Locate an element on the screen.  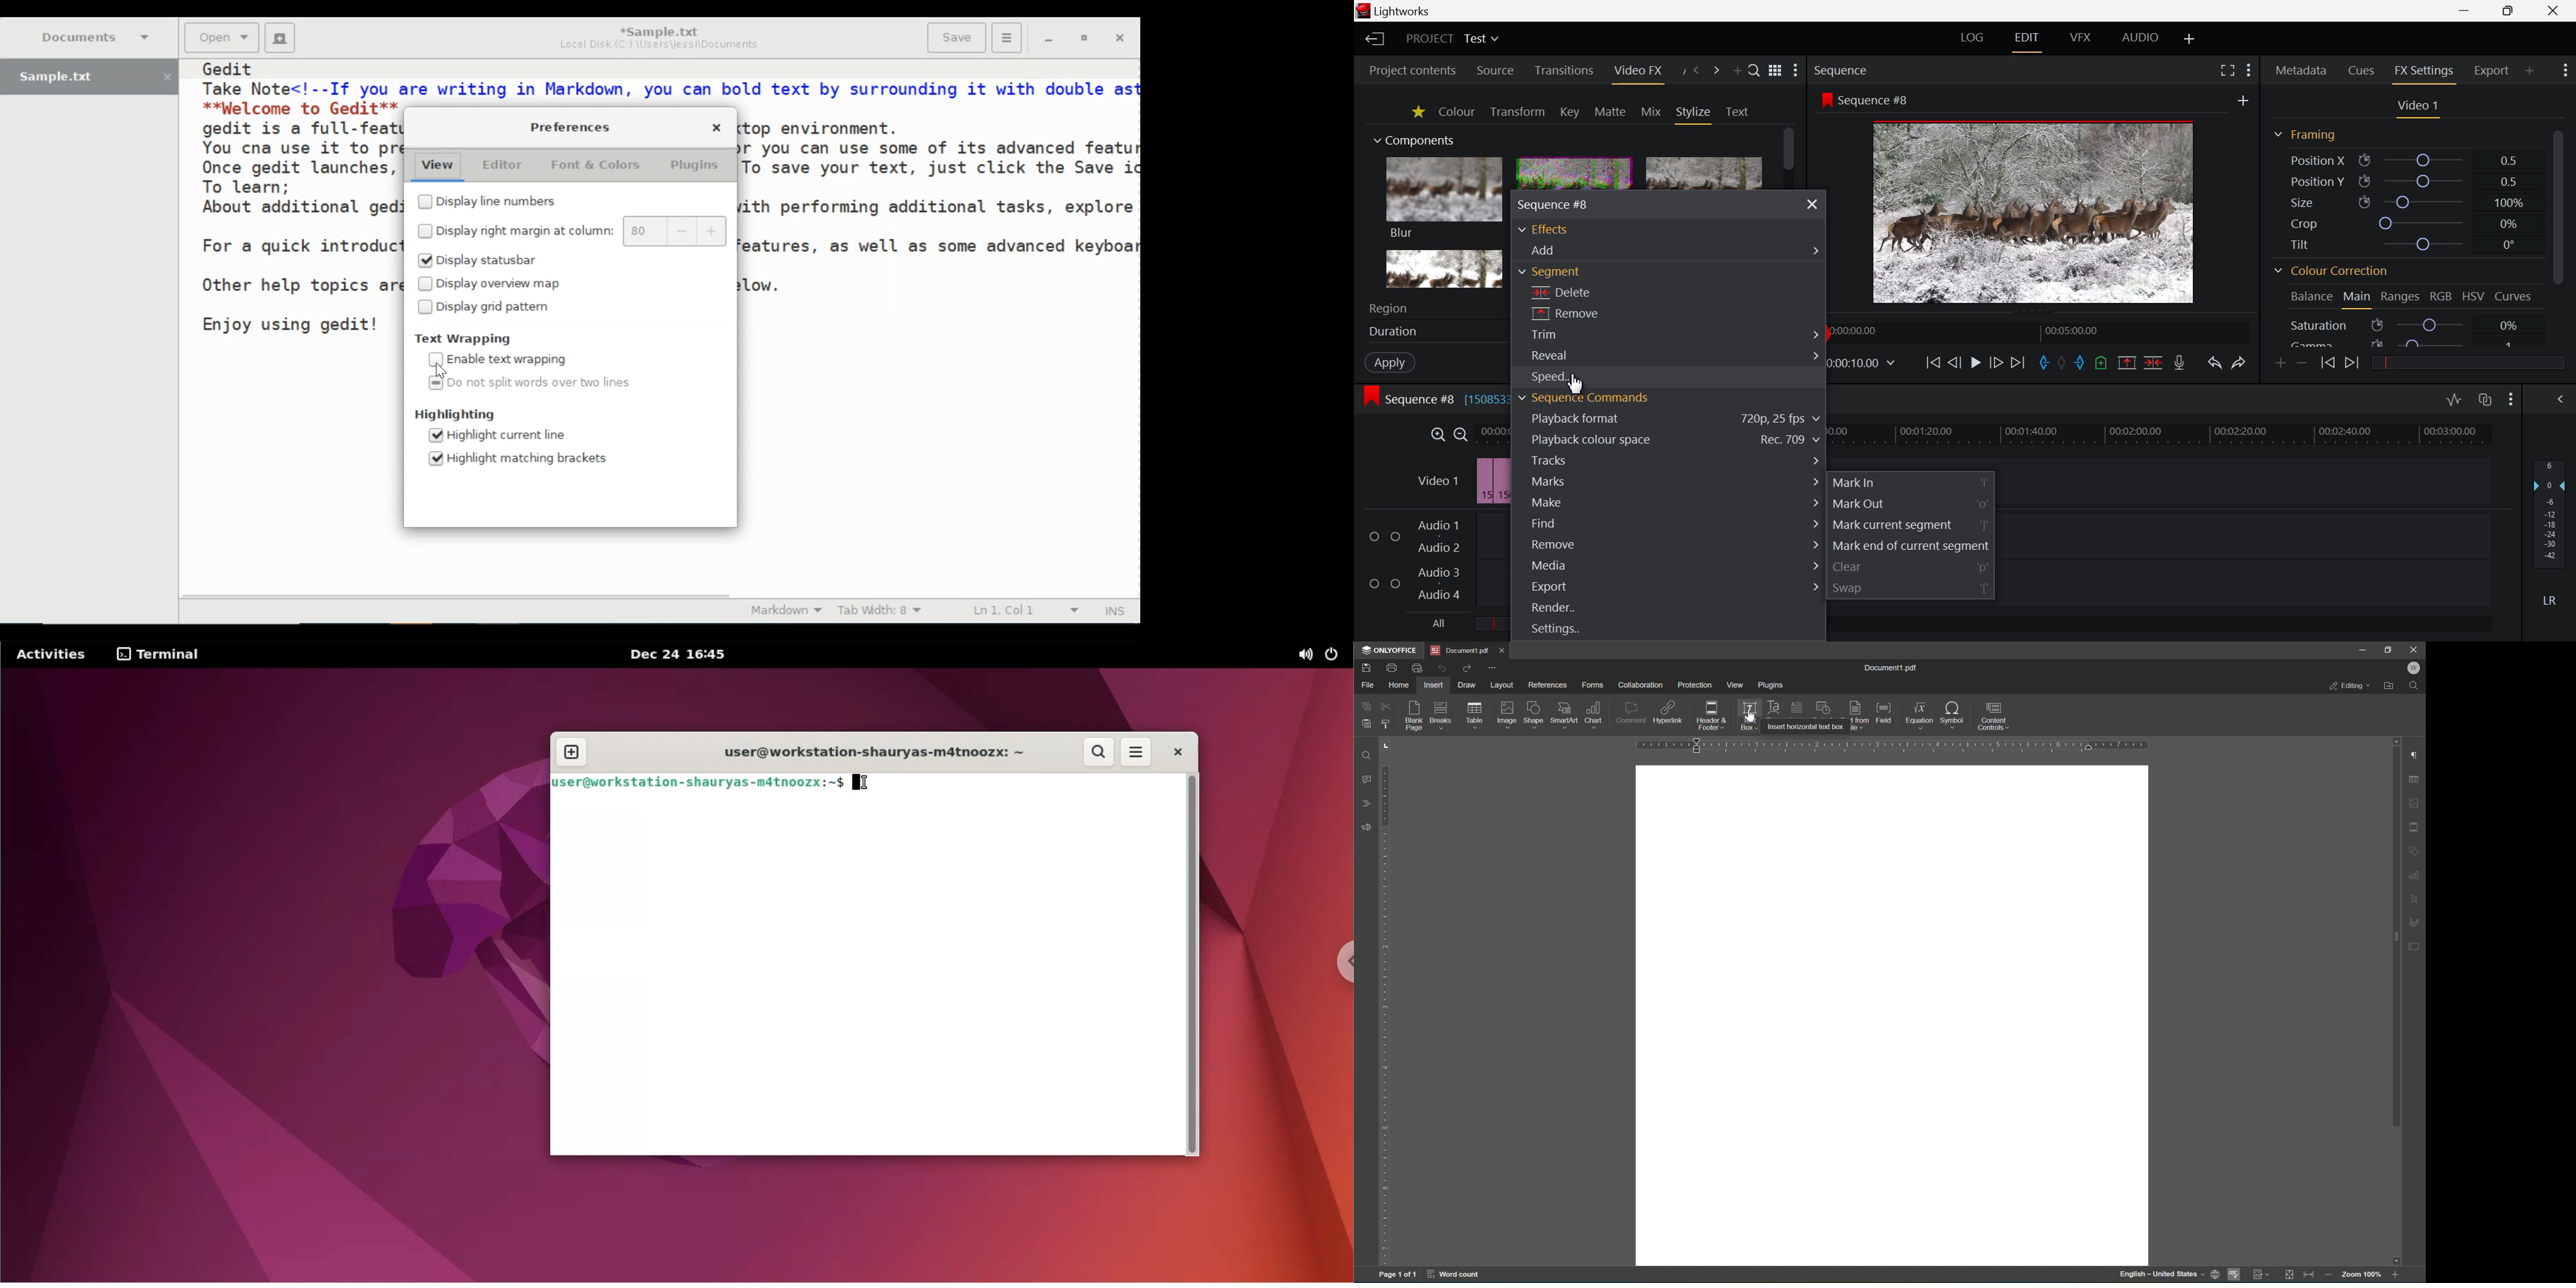
Table settings is located at coordinates (2415, 779).